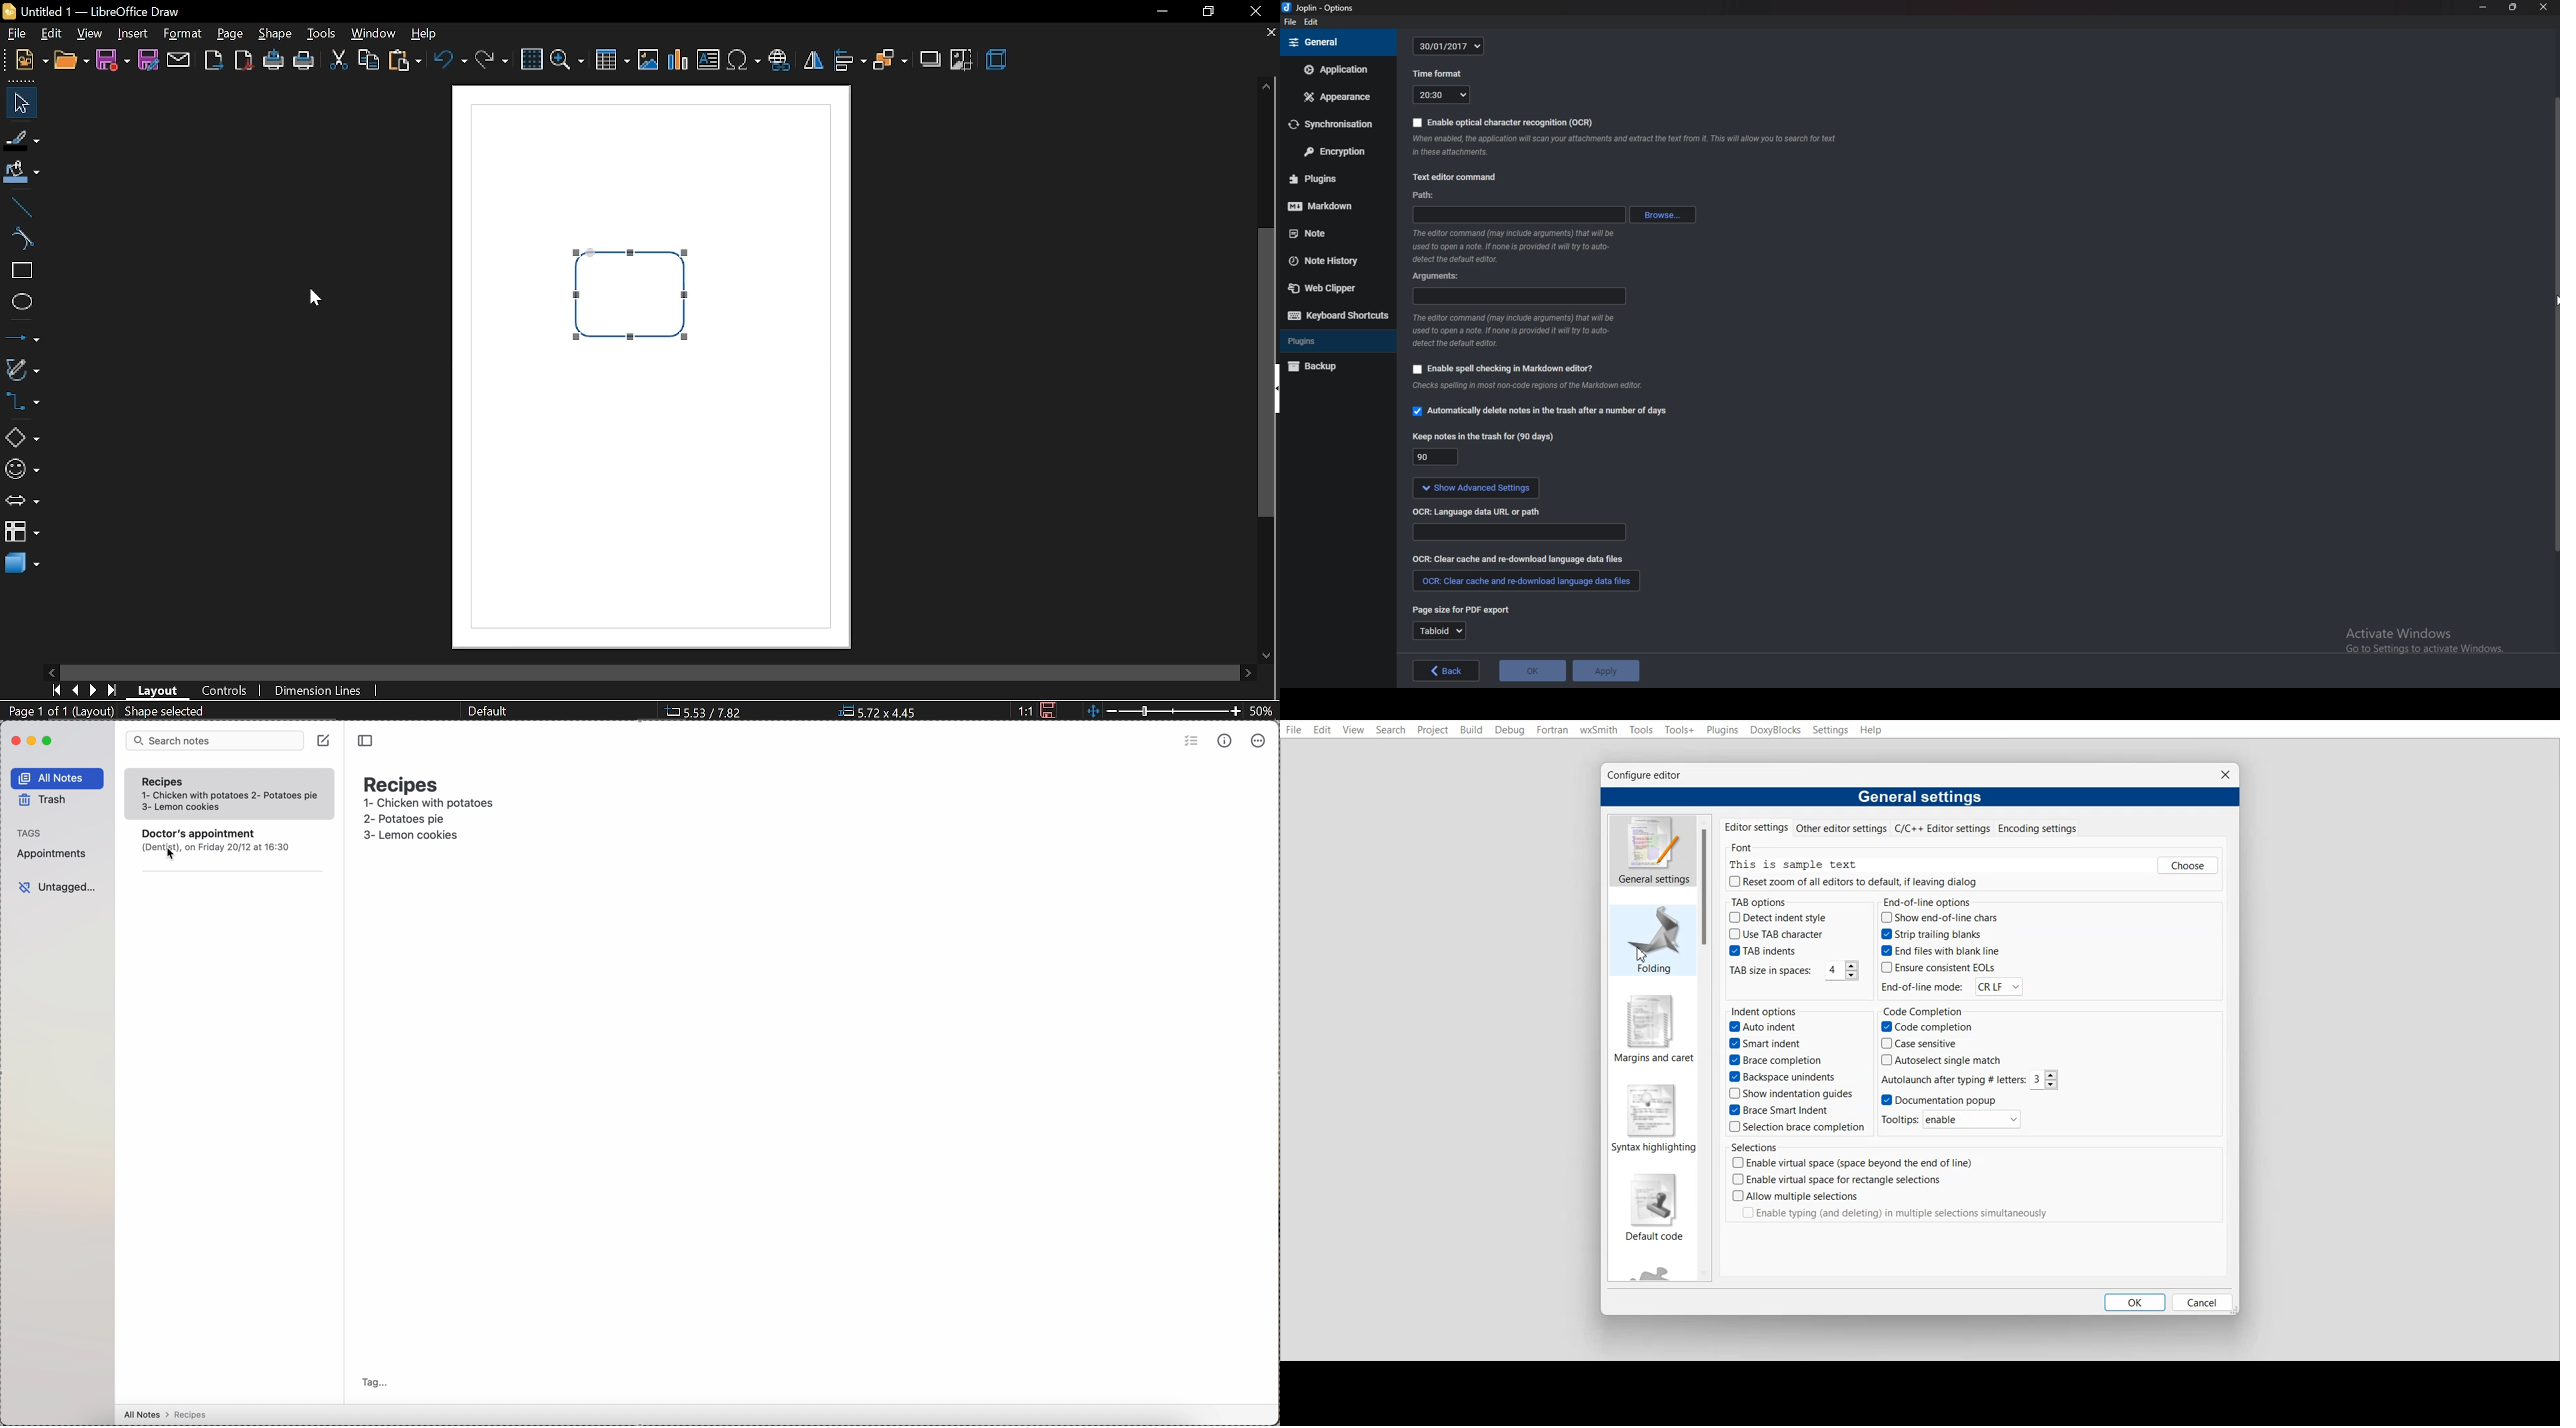 This screenshot has height=1428, width=2576. Describe the element at coordinates (75, 690) in the screenshot. I see `previous page` at that location.